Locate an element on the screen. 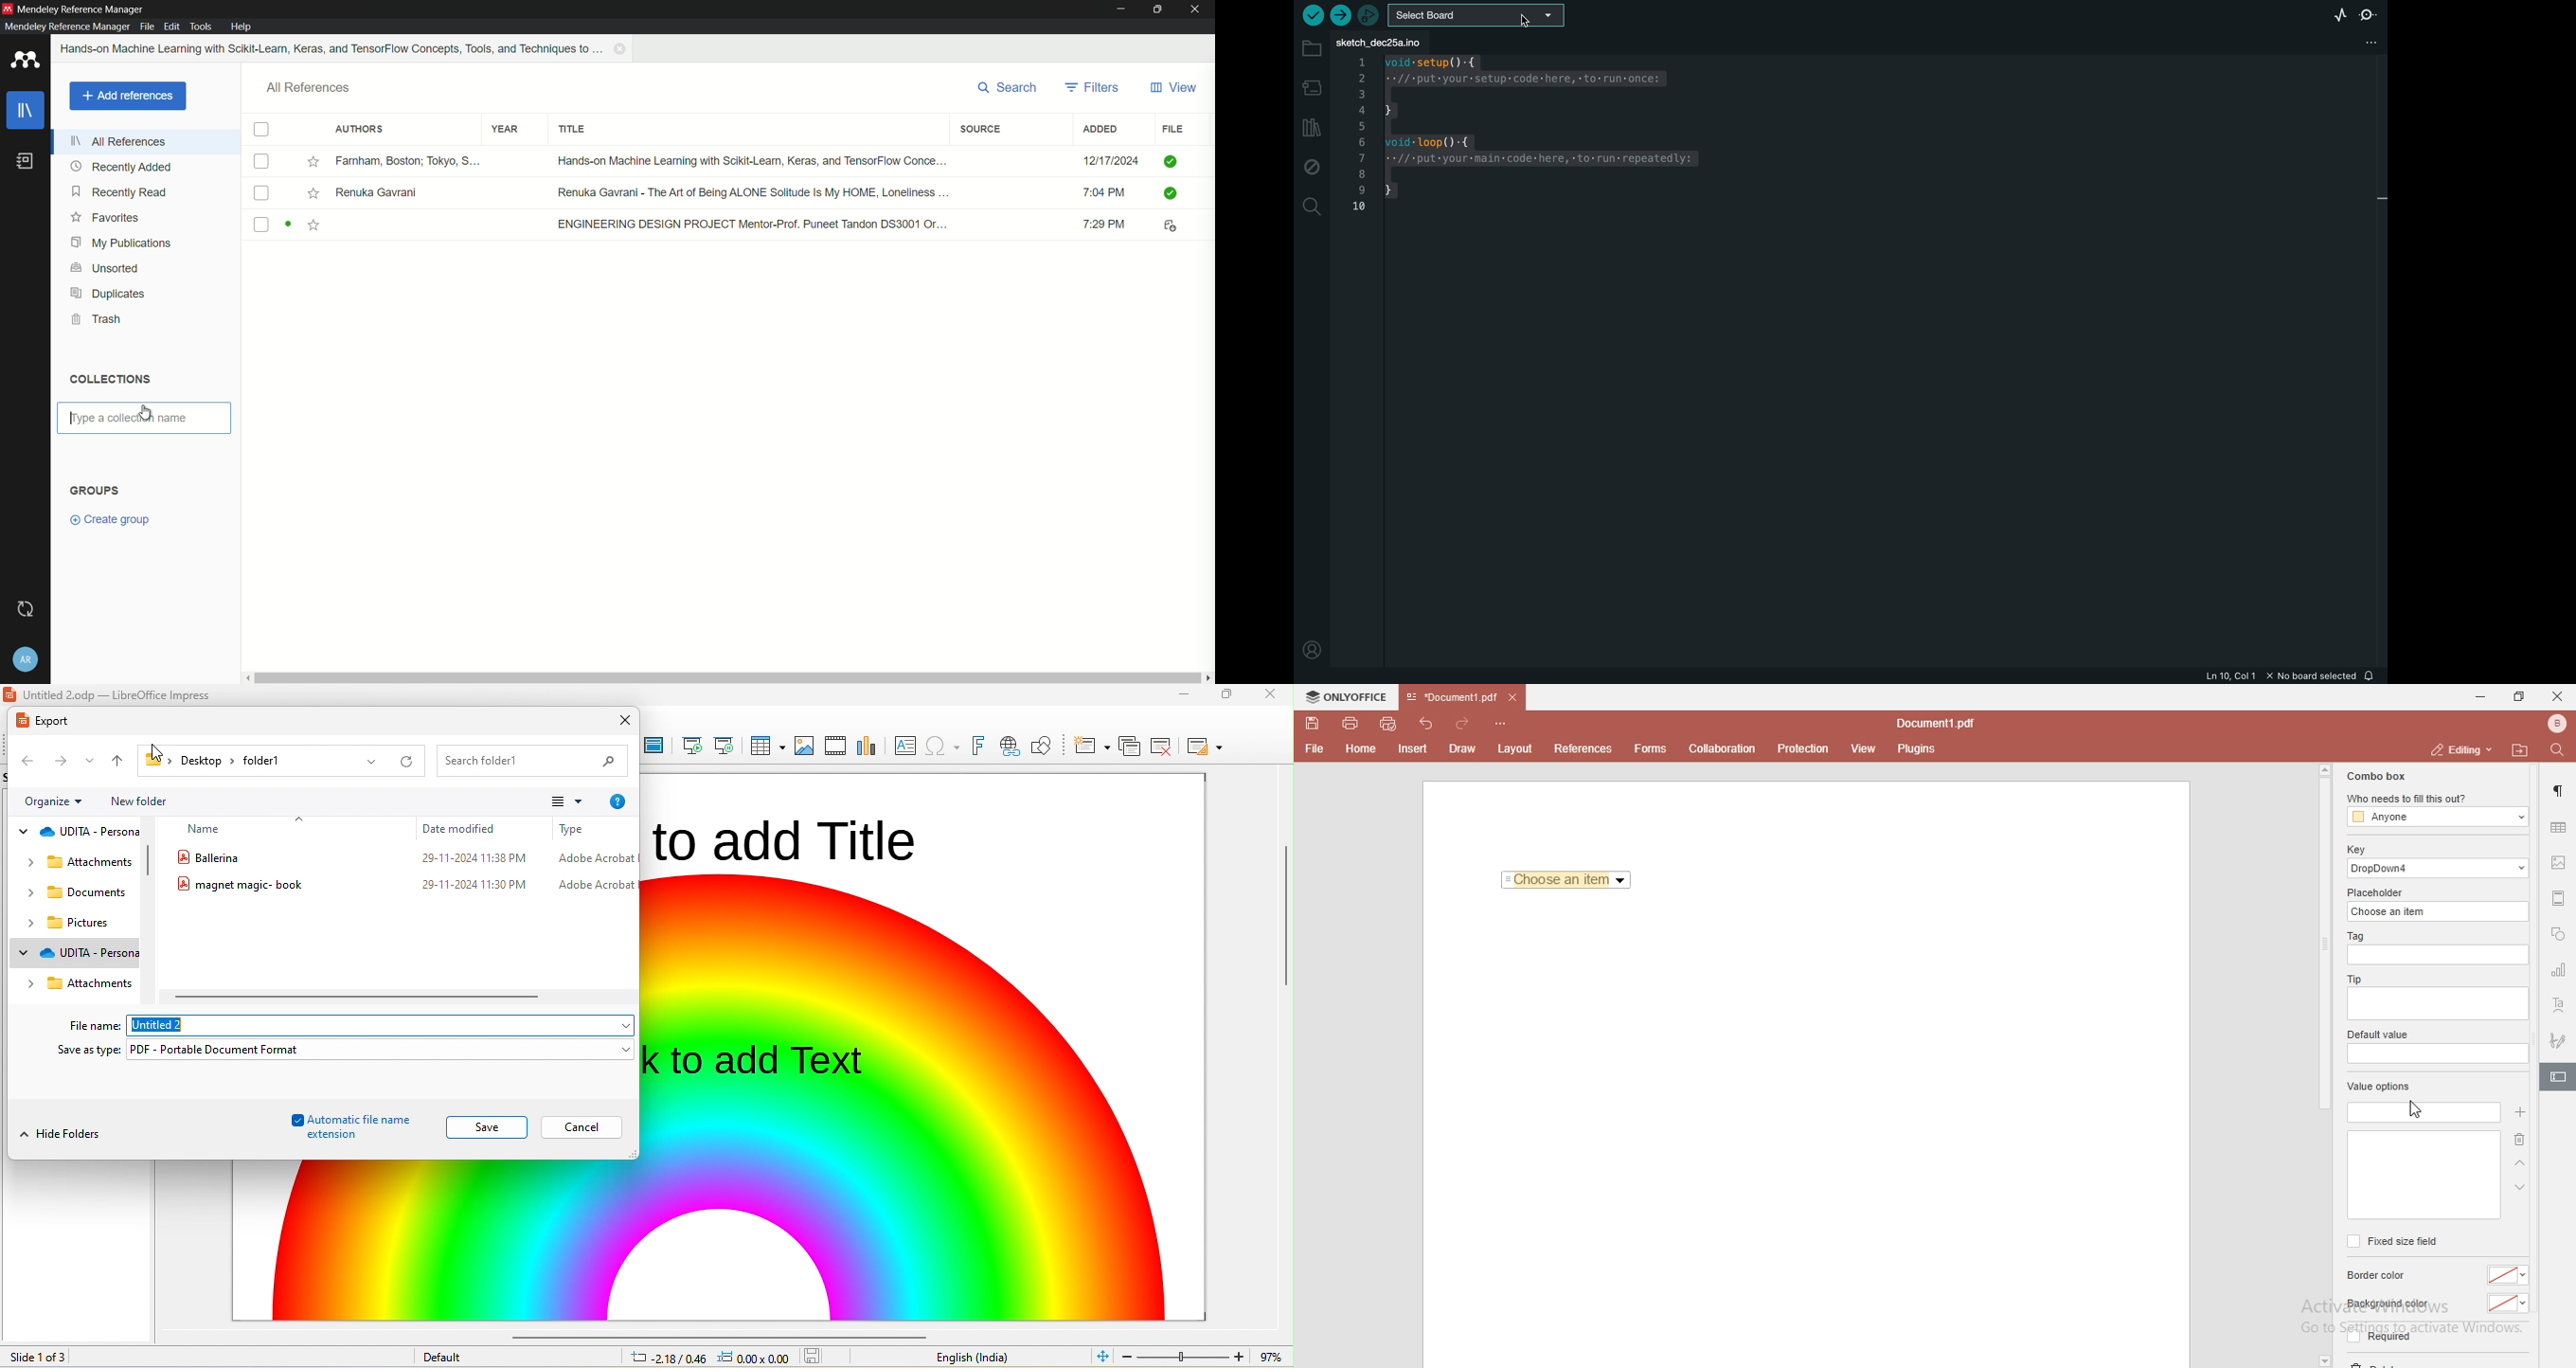 This screenshot has height=1372, width=2576. tip is located at coordinates (2352, 978).